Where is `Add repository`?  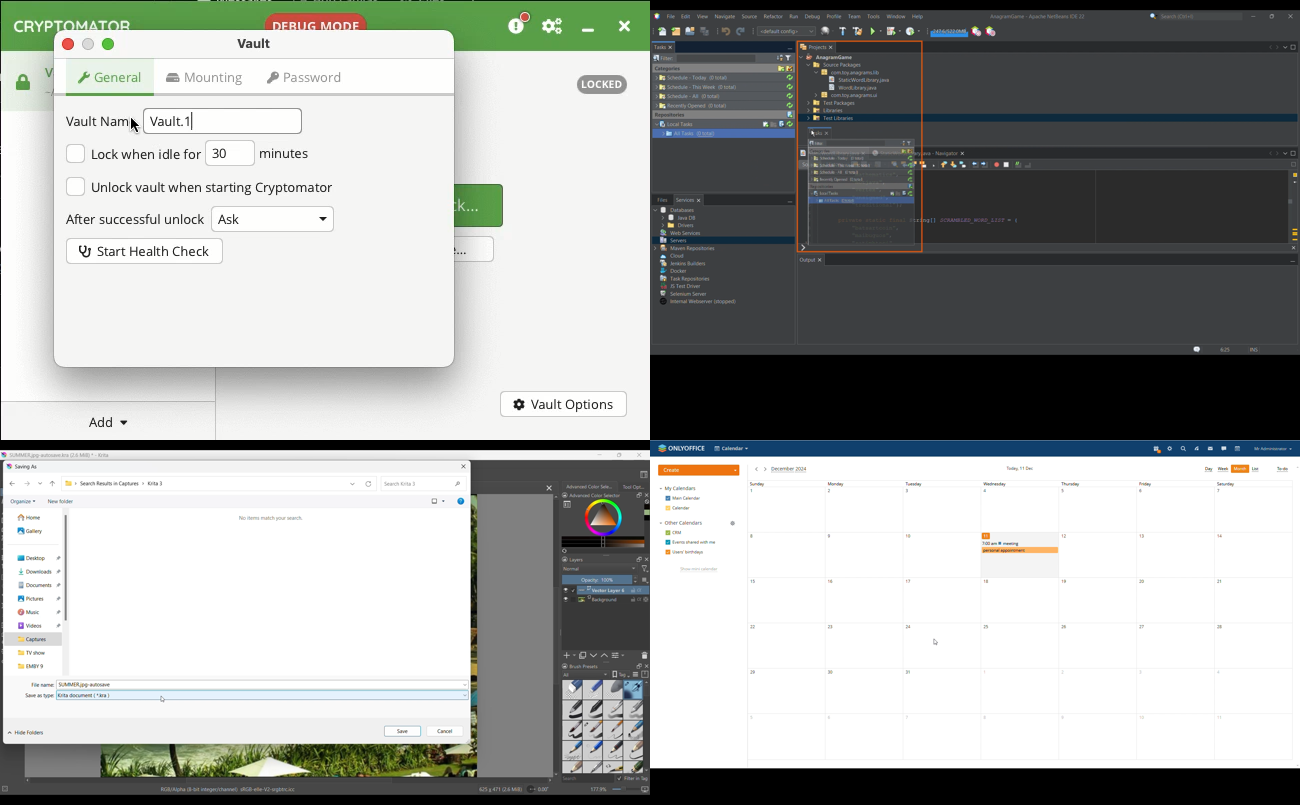
Add repository is located at coordinates (790, 115).